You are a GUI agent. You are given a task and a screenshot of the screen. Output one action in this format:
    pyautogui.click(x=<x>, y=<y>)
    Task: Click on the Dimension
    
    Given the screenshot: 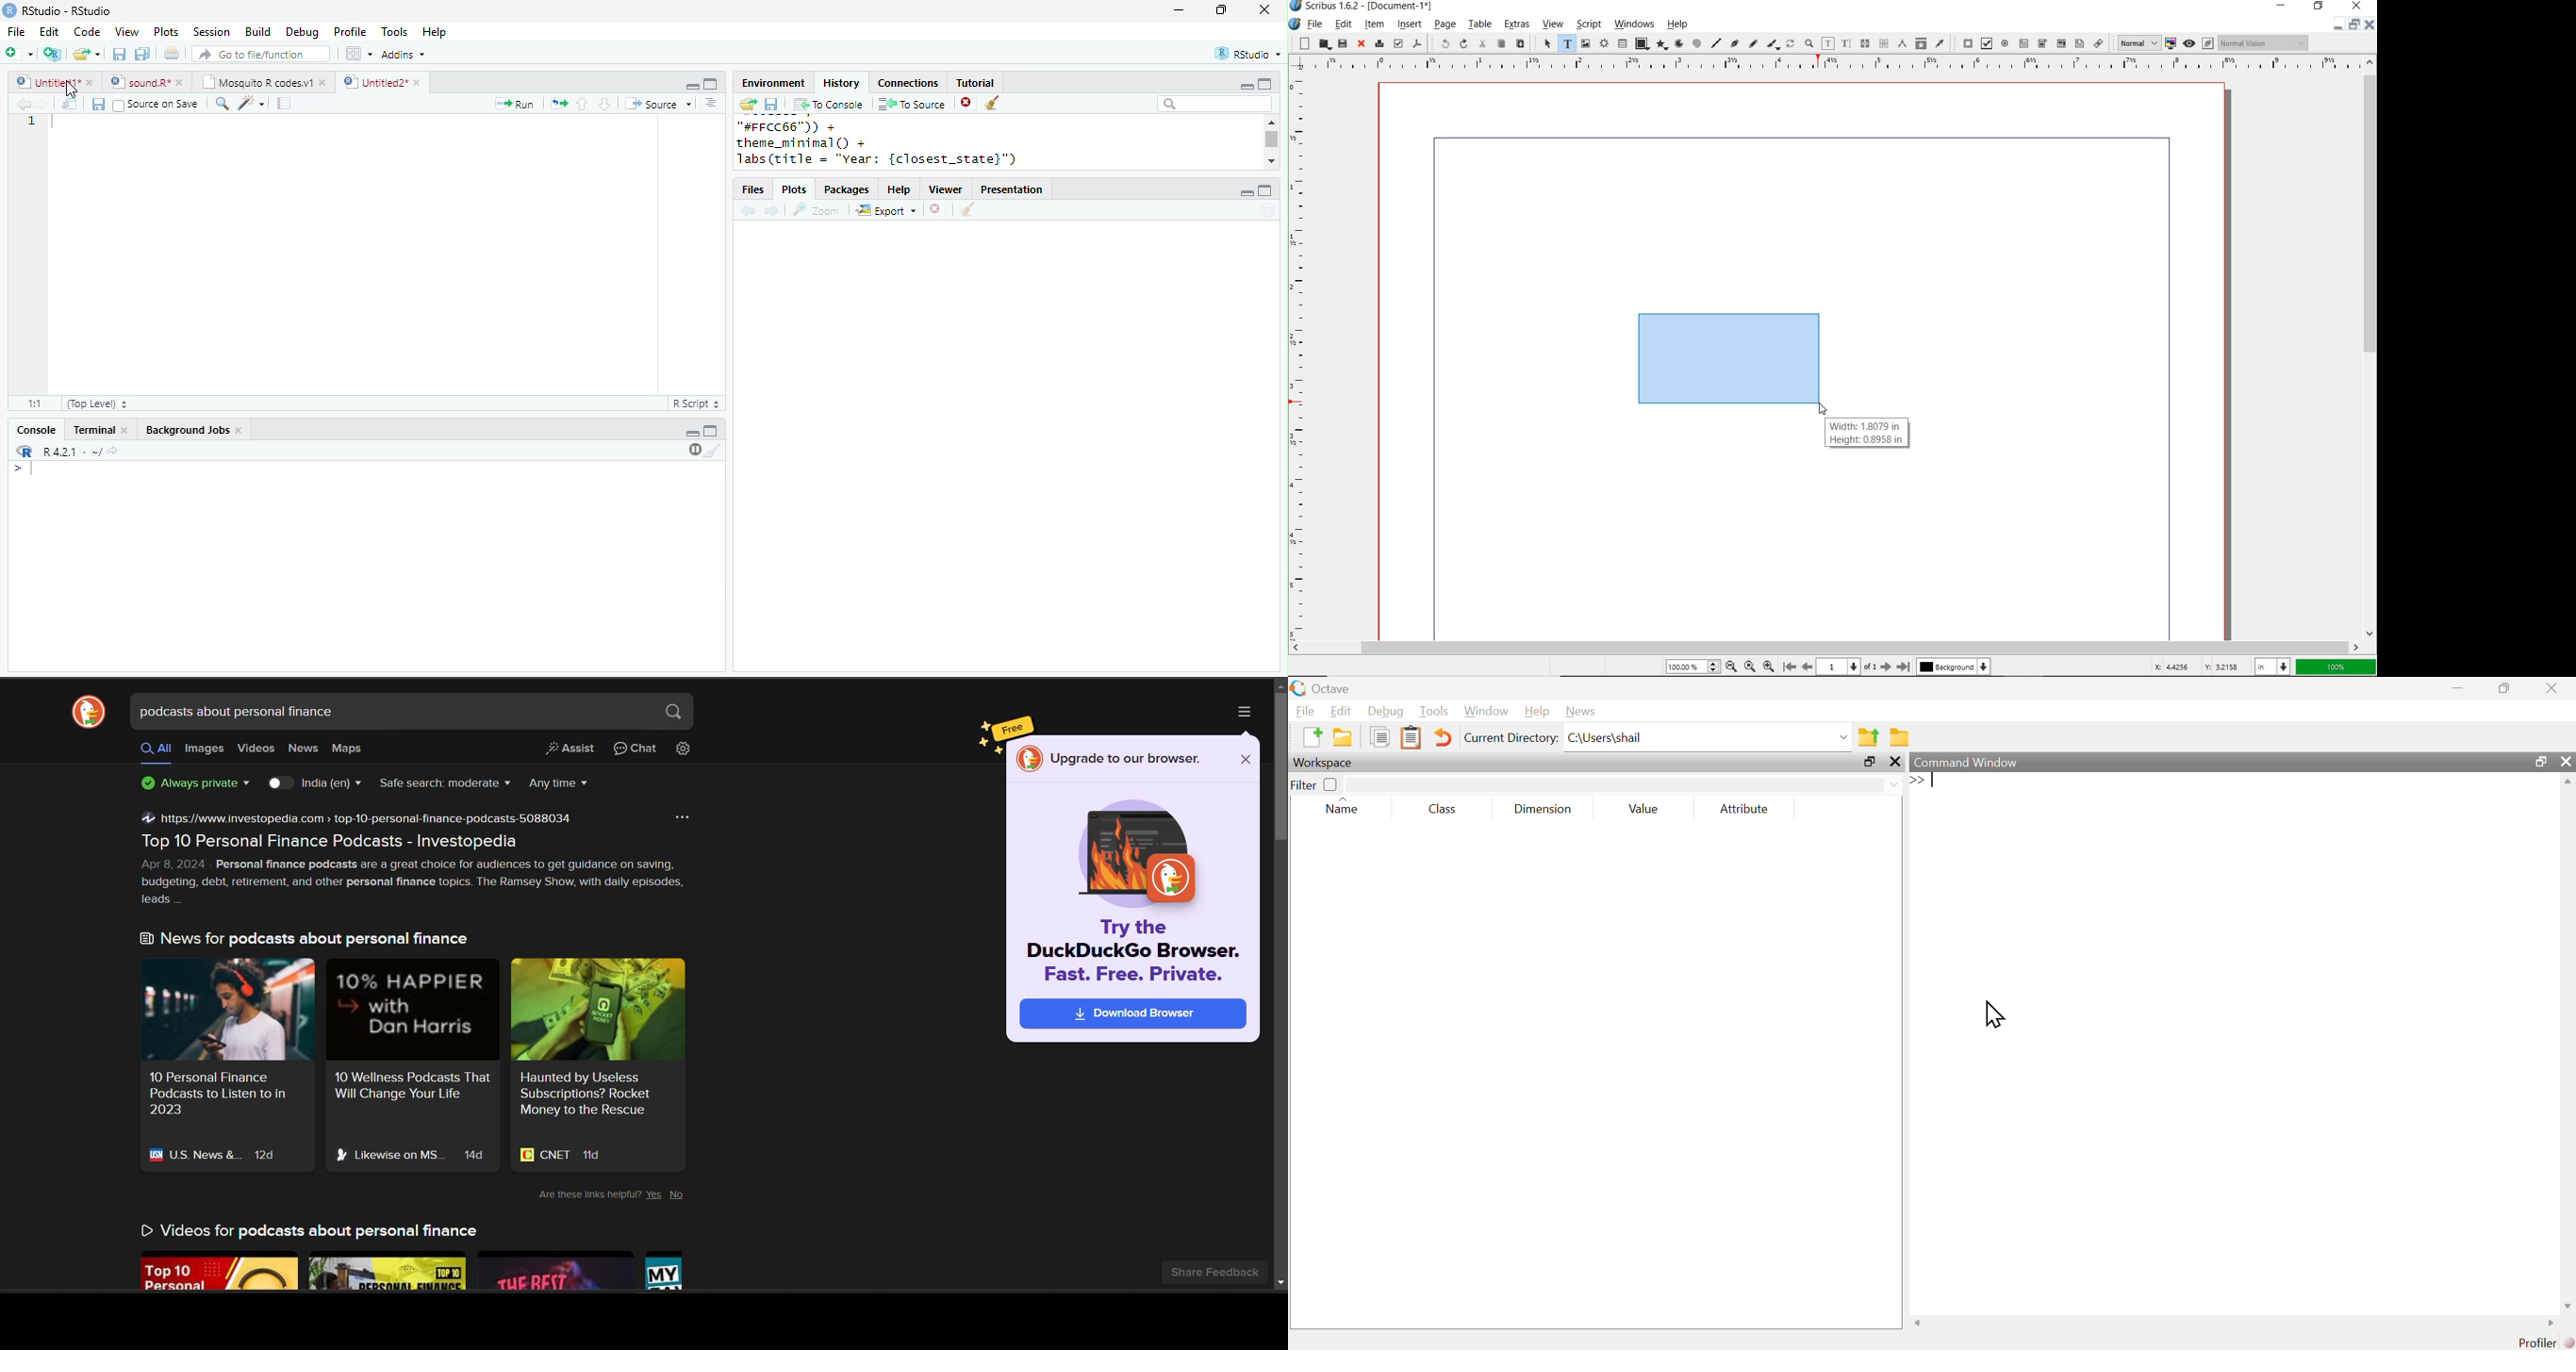 What is the action you would take?
    pyautogui.click(x=1543, y=809)
    